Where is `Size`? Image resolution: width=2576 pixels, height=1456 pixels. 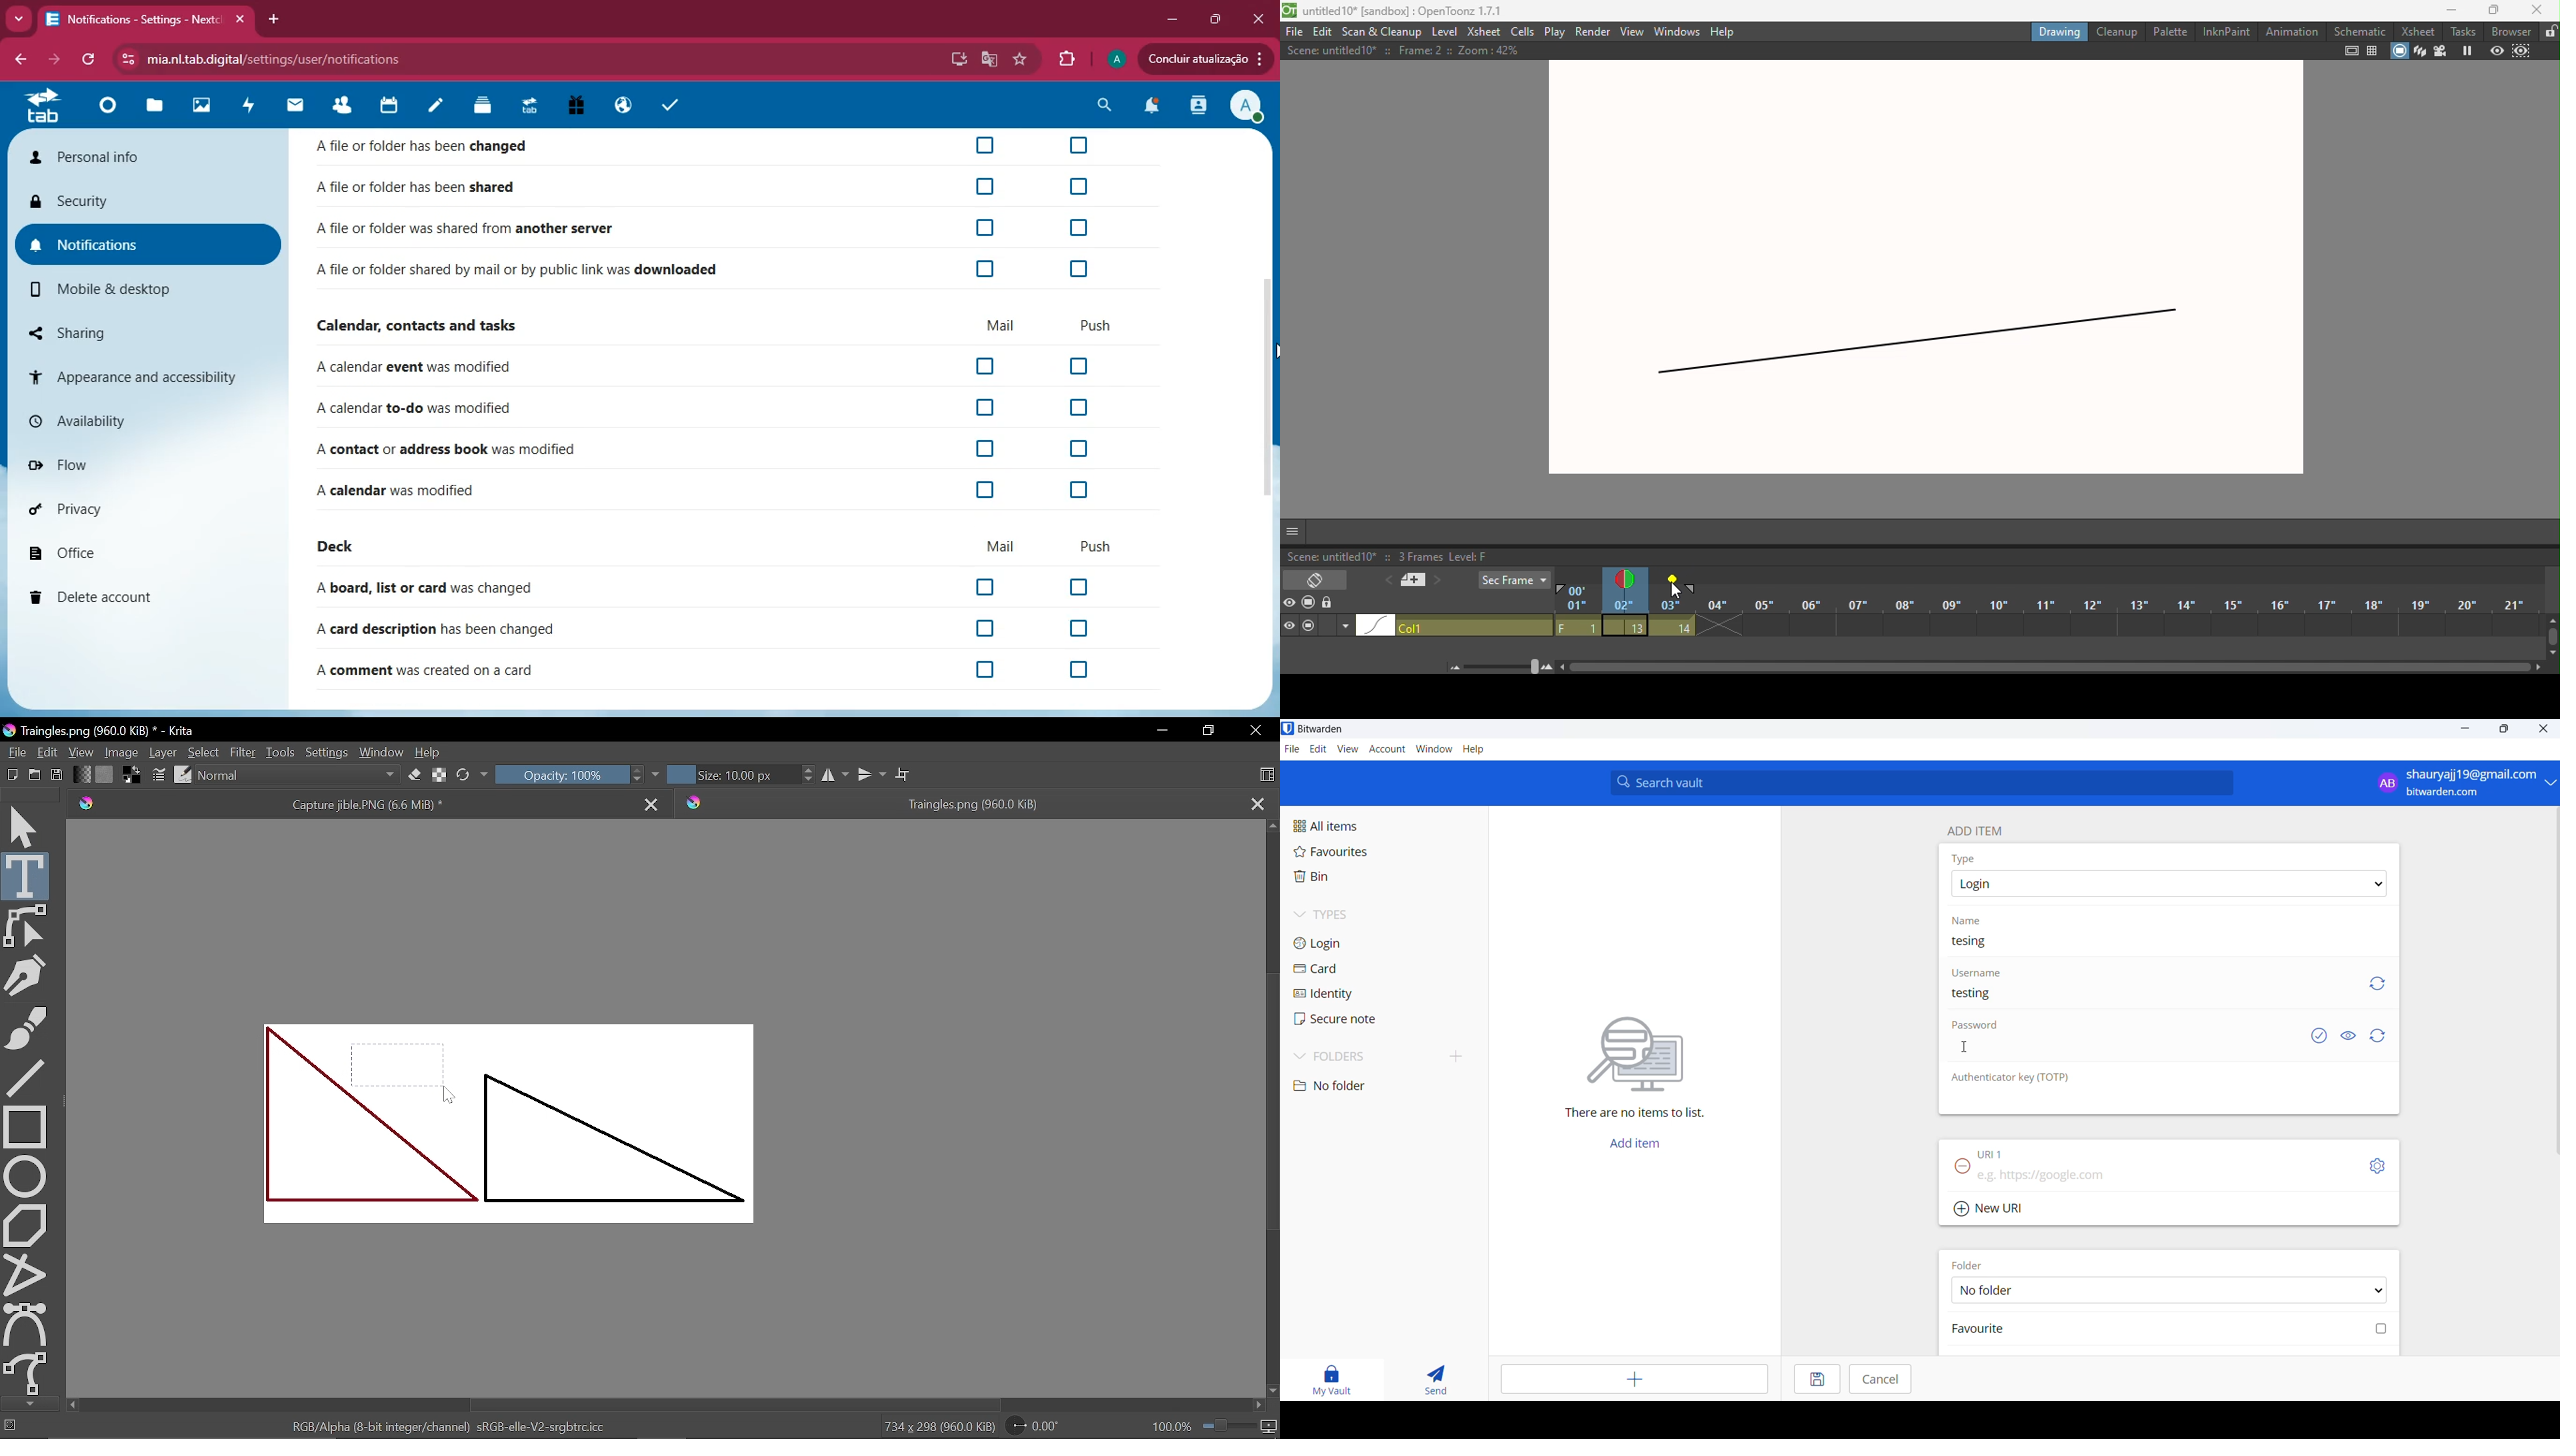 Size is located at coordinates (730, 774).